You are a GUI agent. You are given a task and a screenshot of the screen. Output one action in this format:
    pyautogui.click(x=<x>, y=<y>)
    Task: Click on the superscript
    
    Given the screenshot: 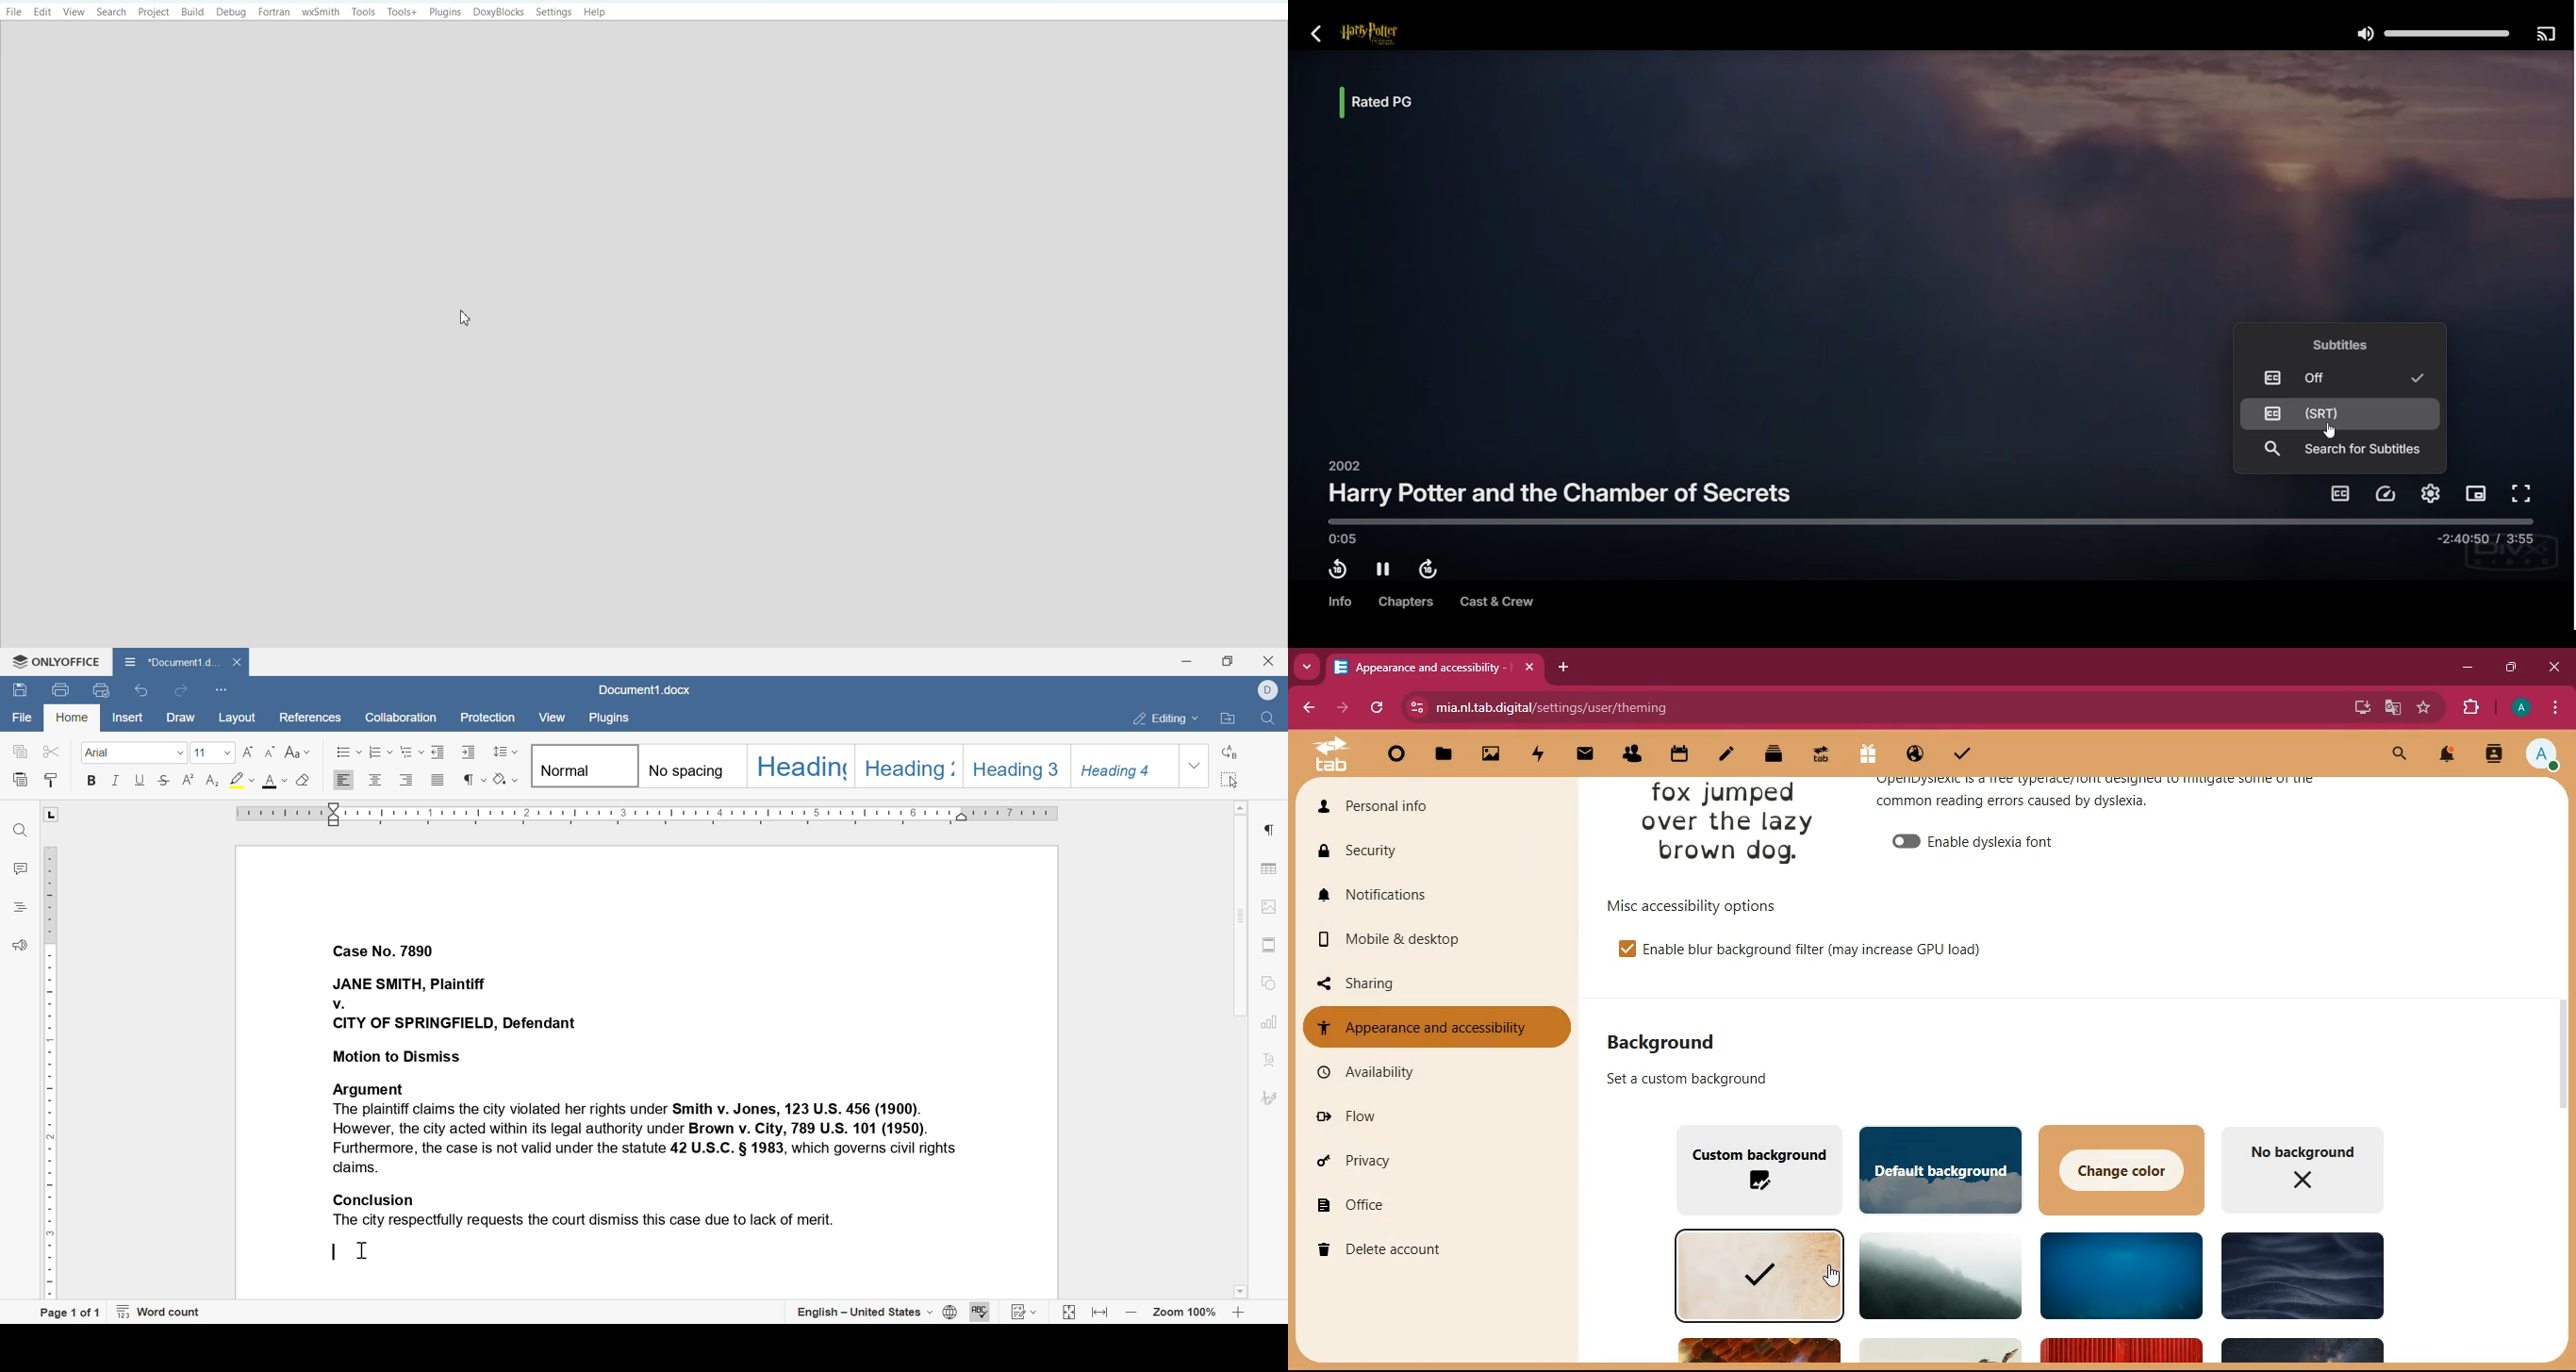 What is the action you would take?
    pyautogui.click(x=211, y=780)
    